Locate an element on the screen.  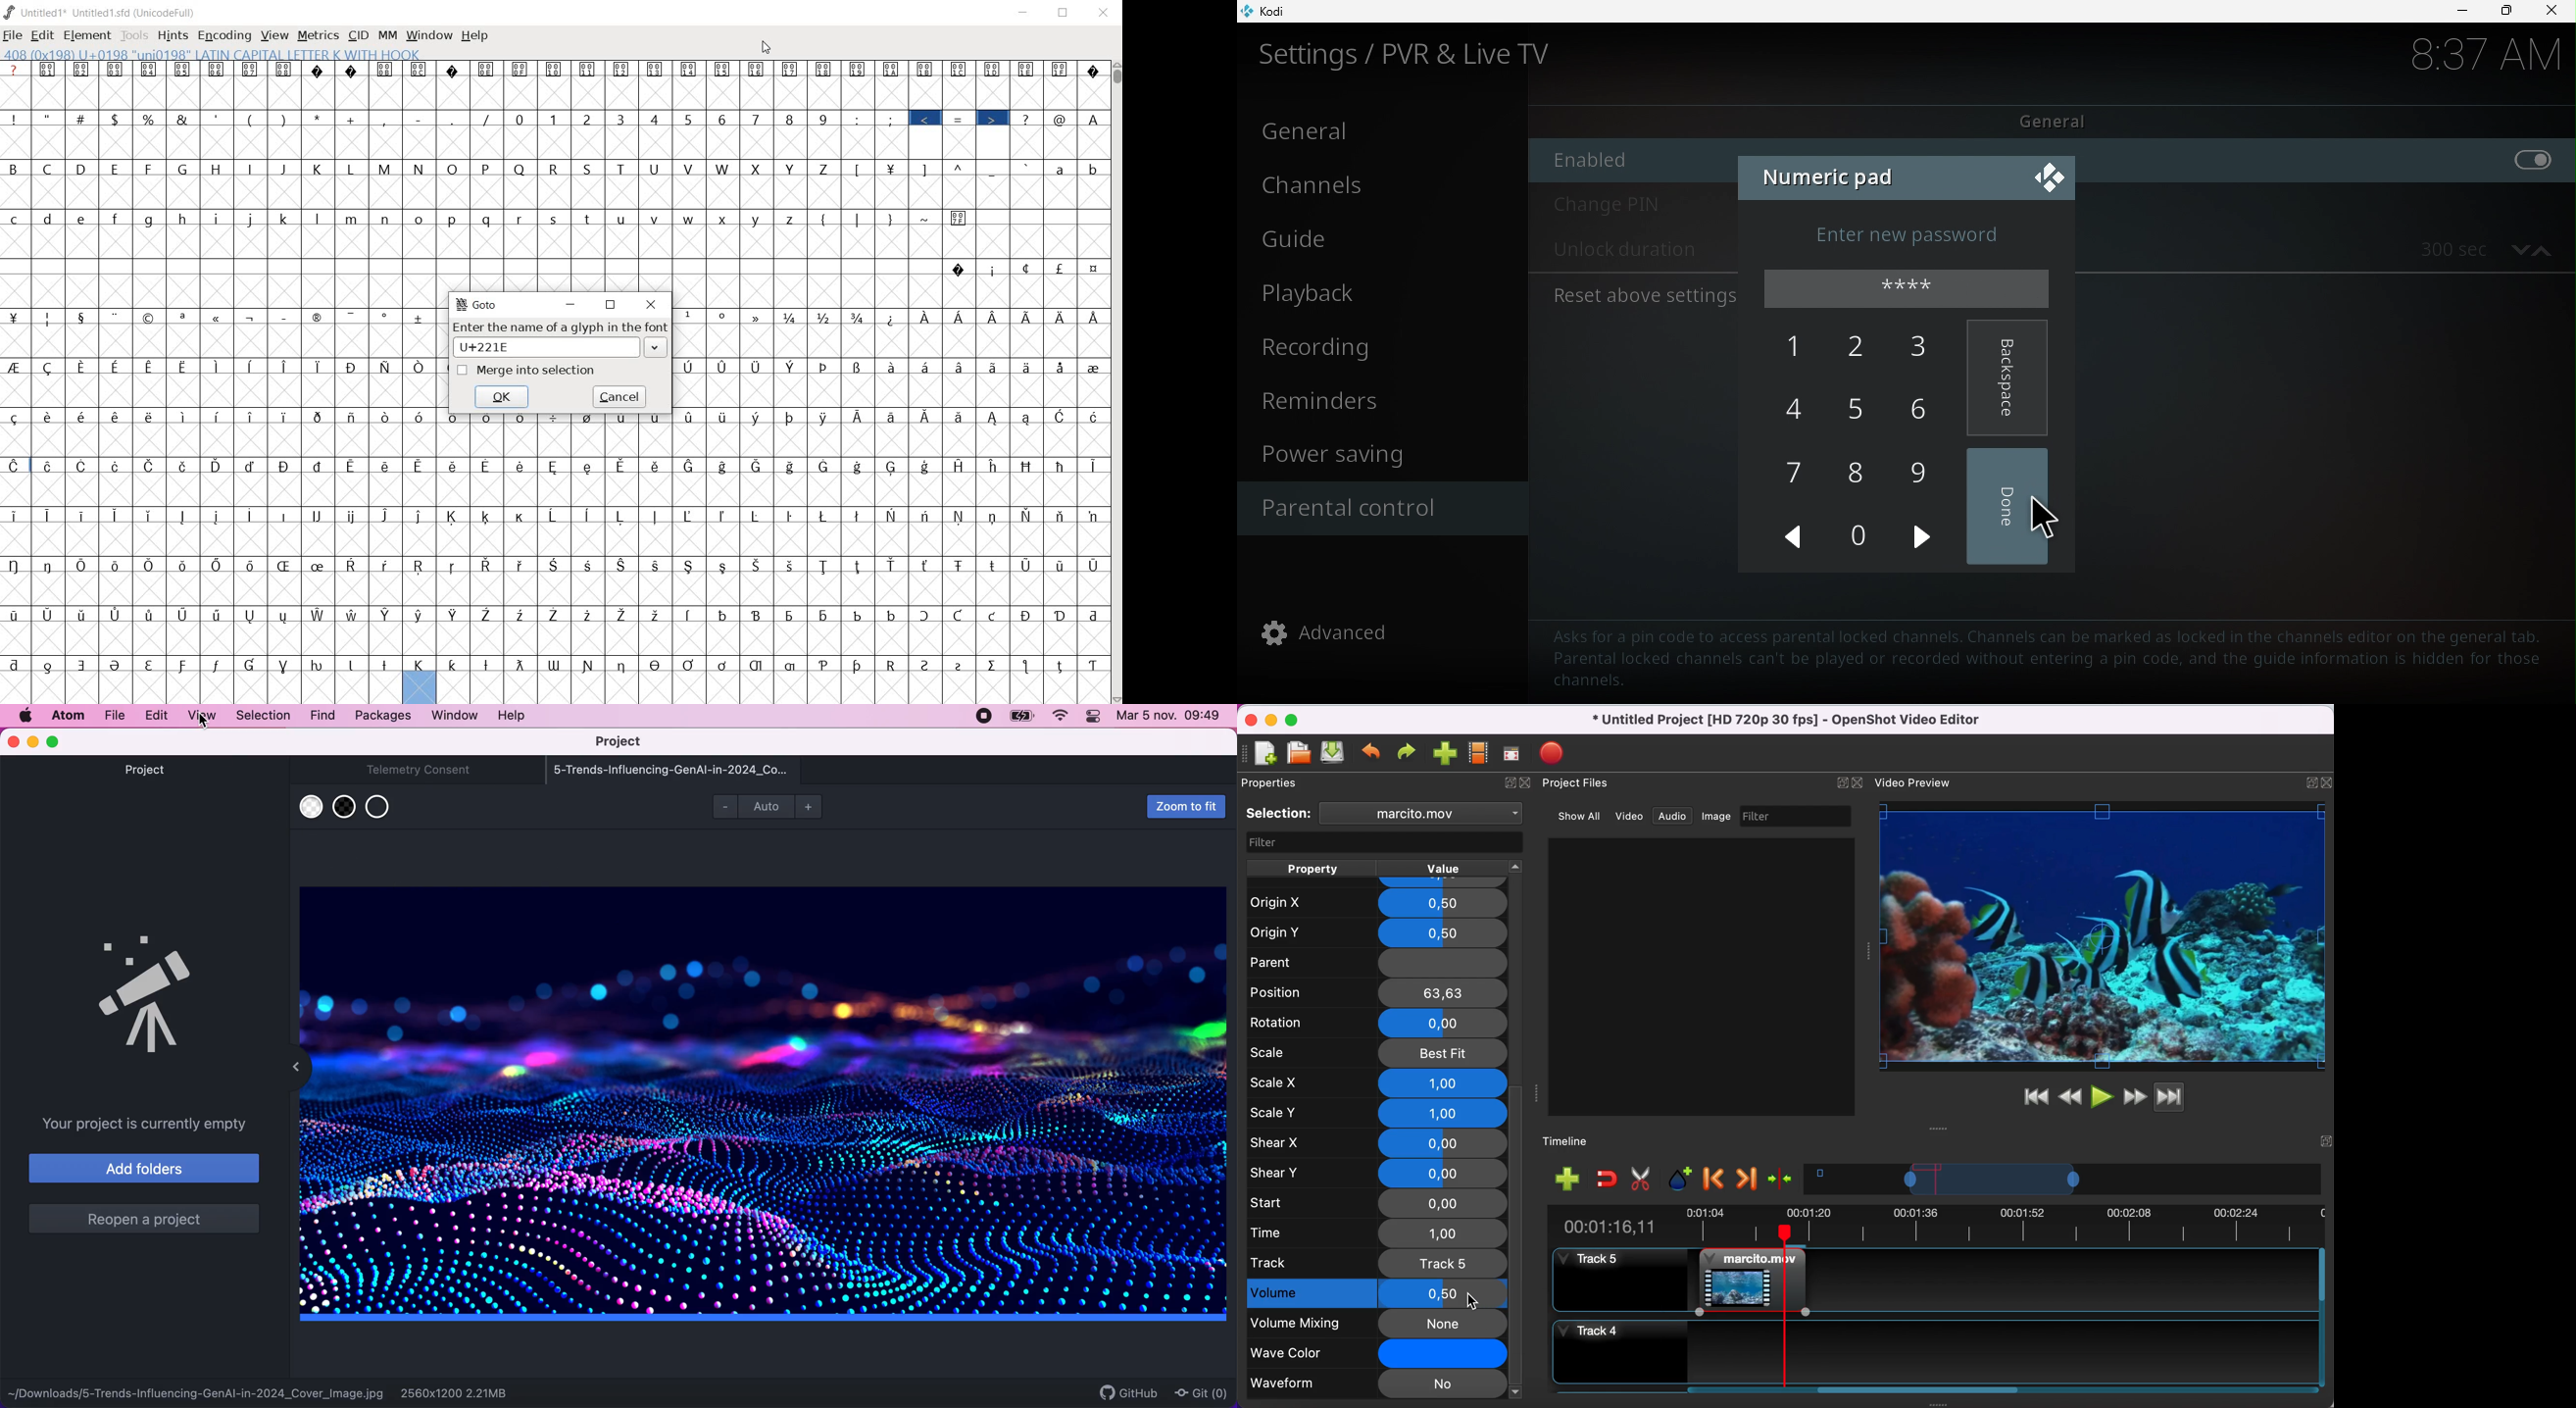
unrecognized glyphs is located at coordinates (557, 69).